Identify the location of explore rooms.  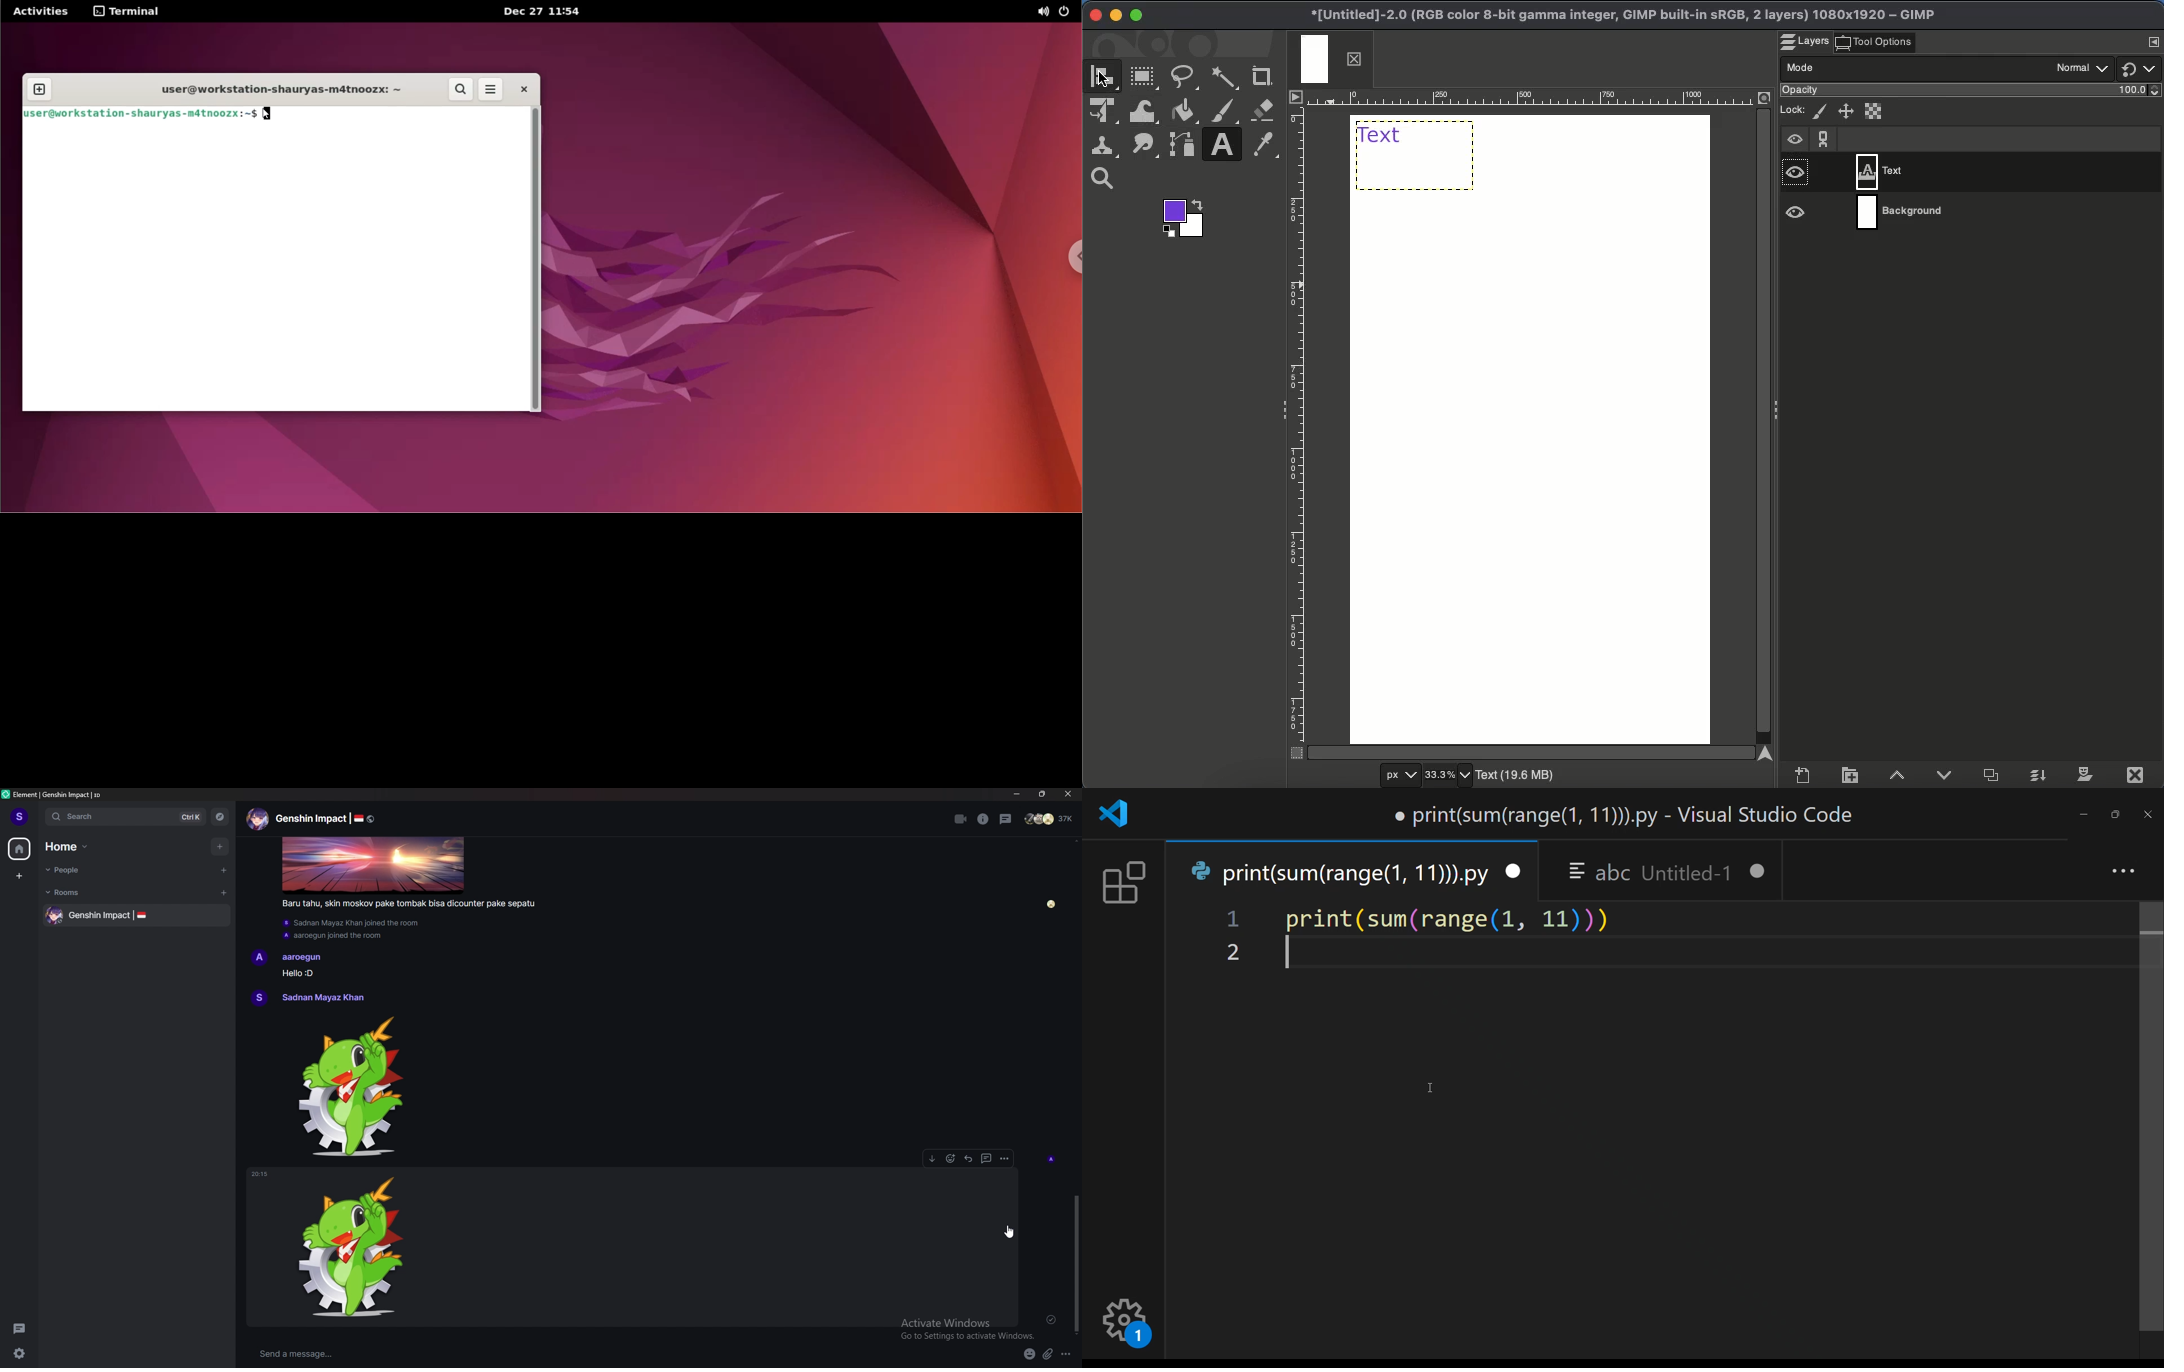
(219, 817).